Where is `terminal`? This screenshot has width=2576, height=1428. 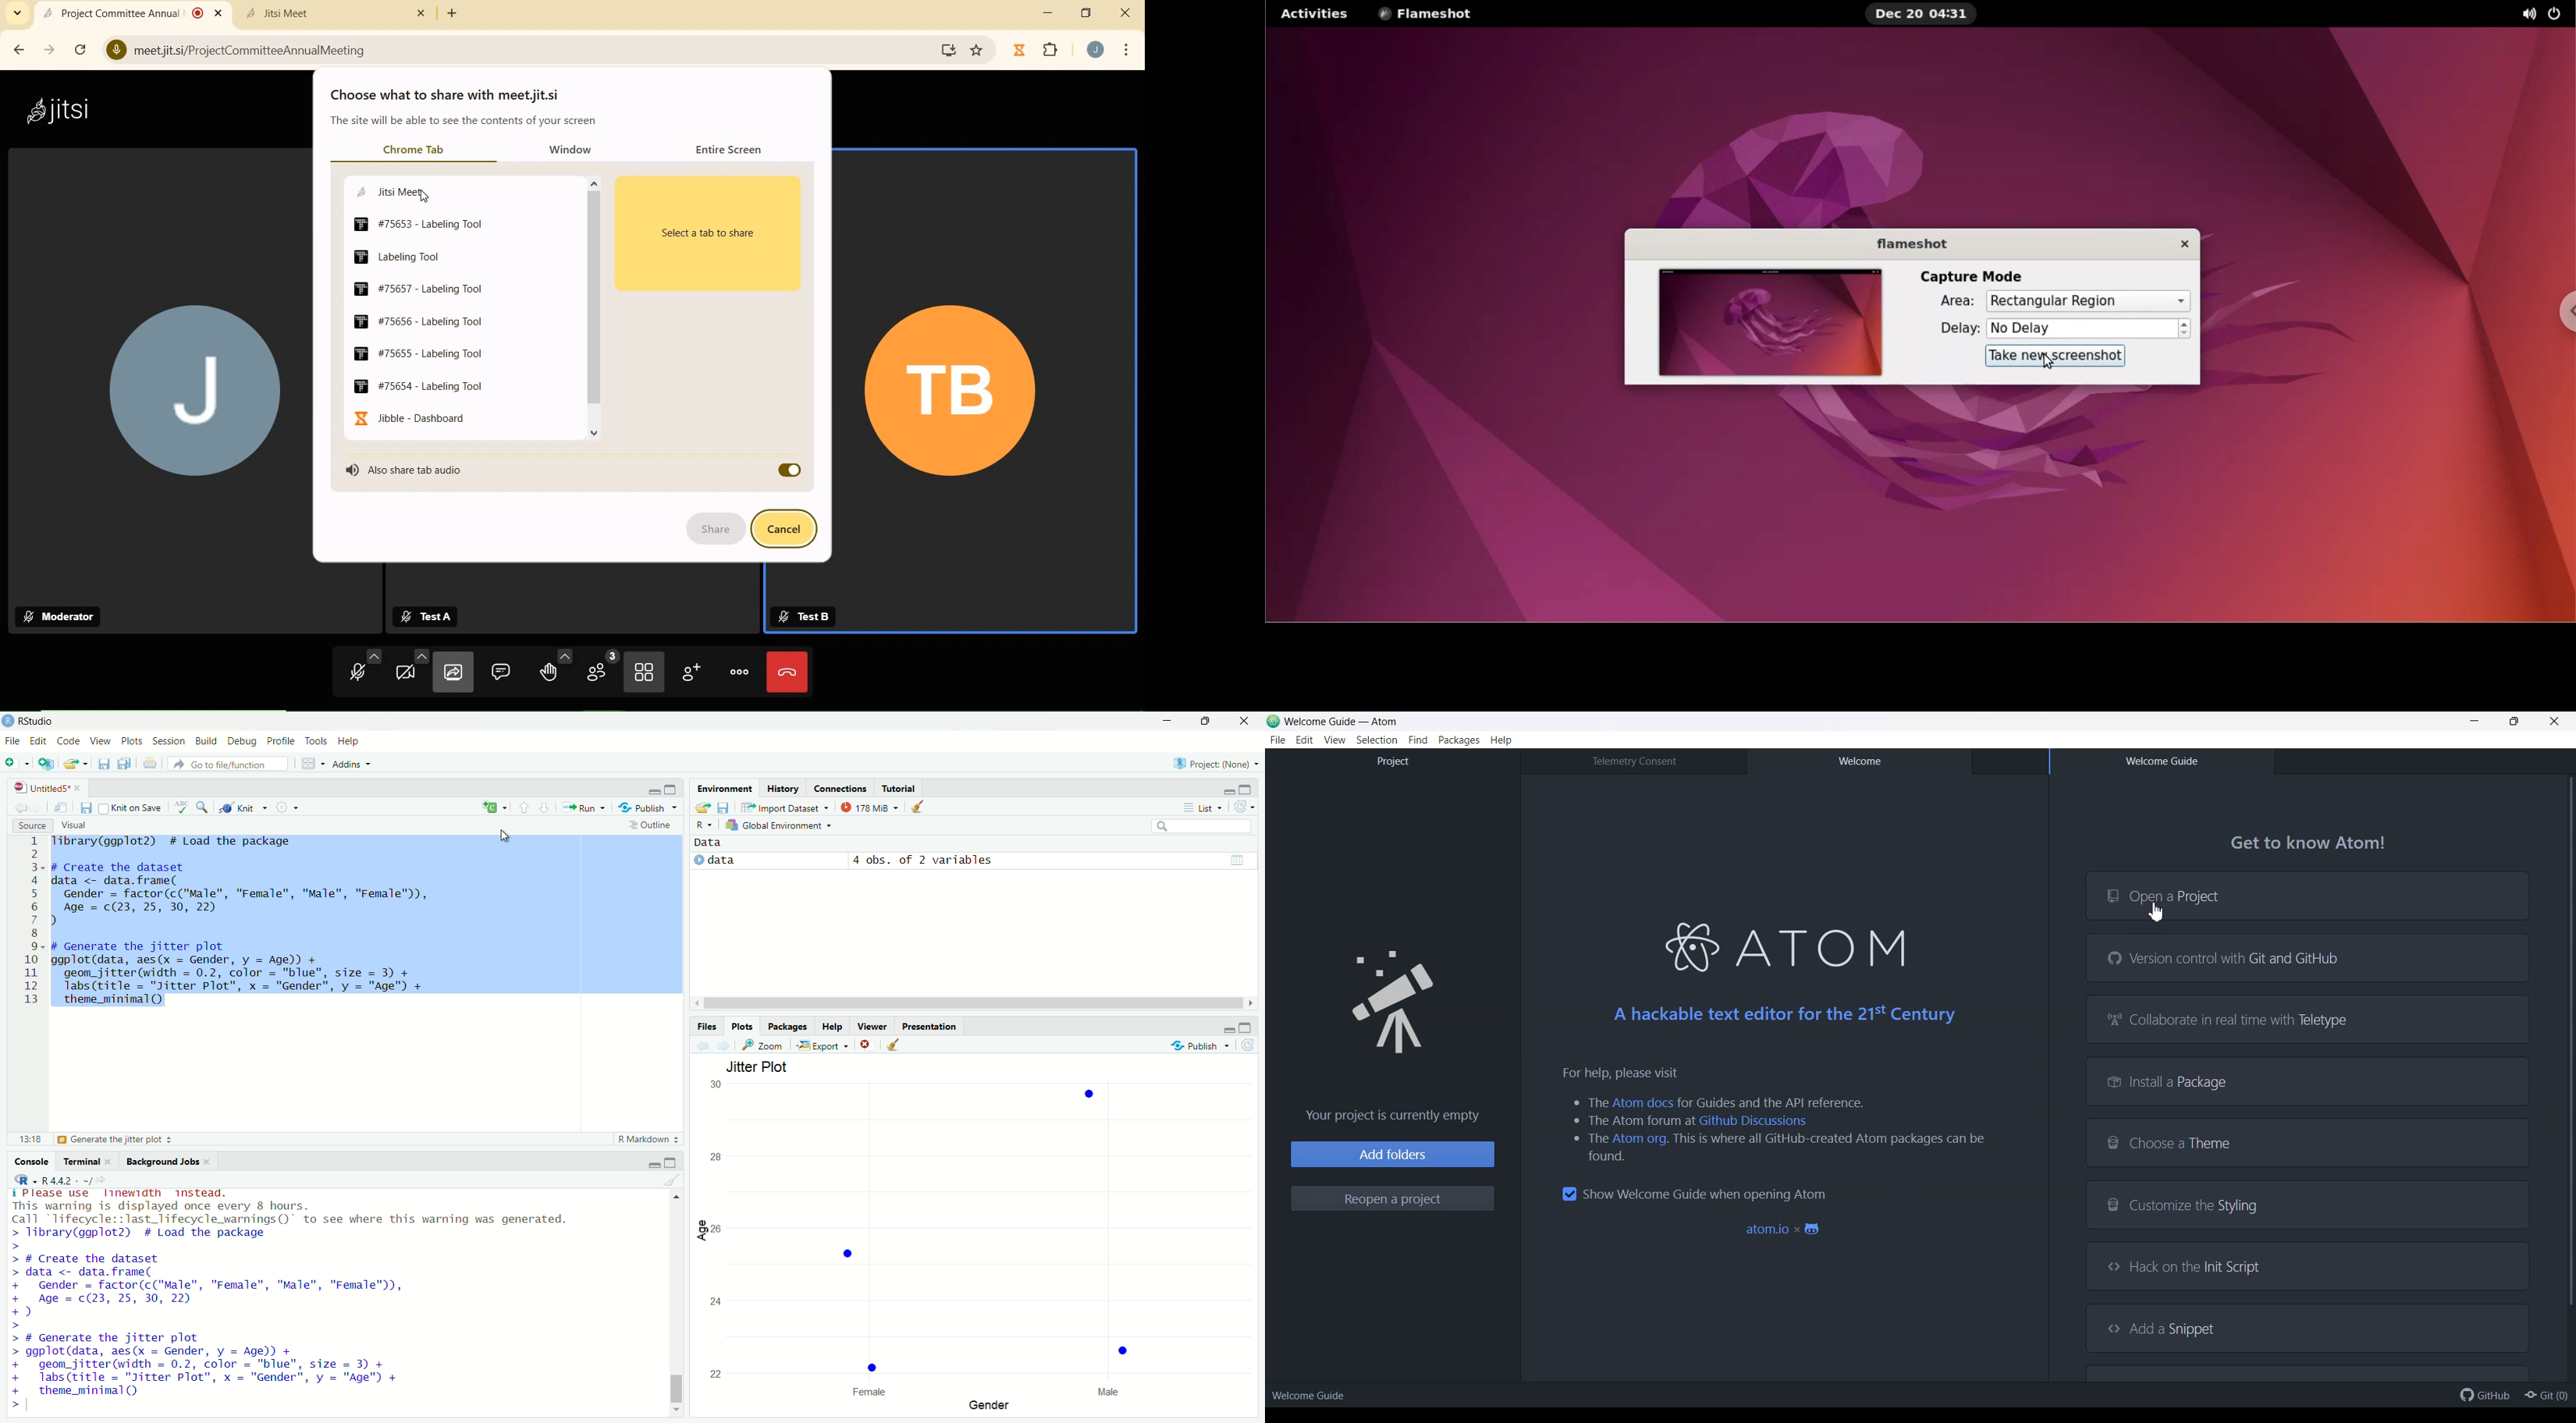
terminal is located at coordinates (79, 1160).